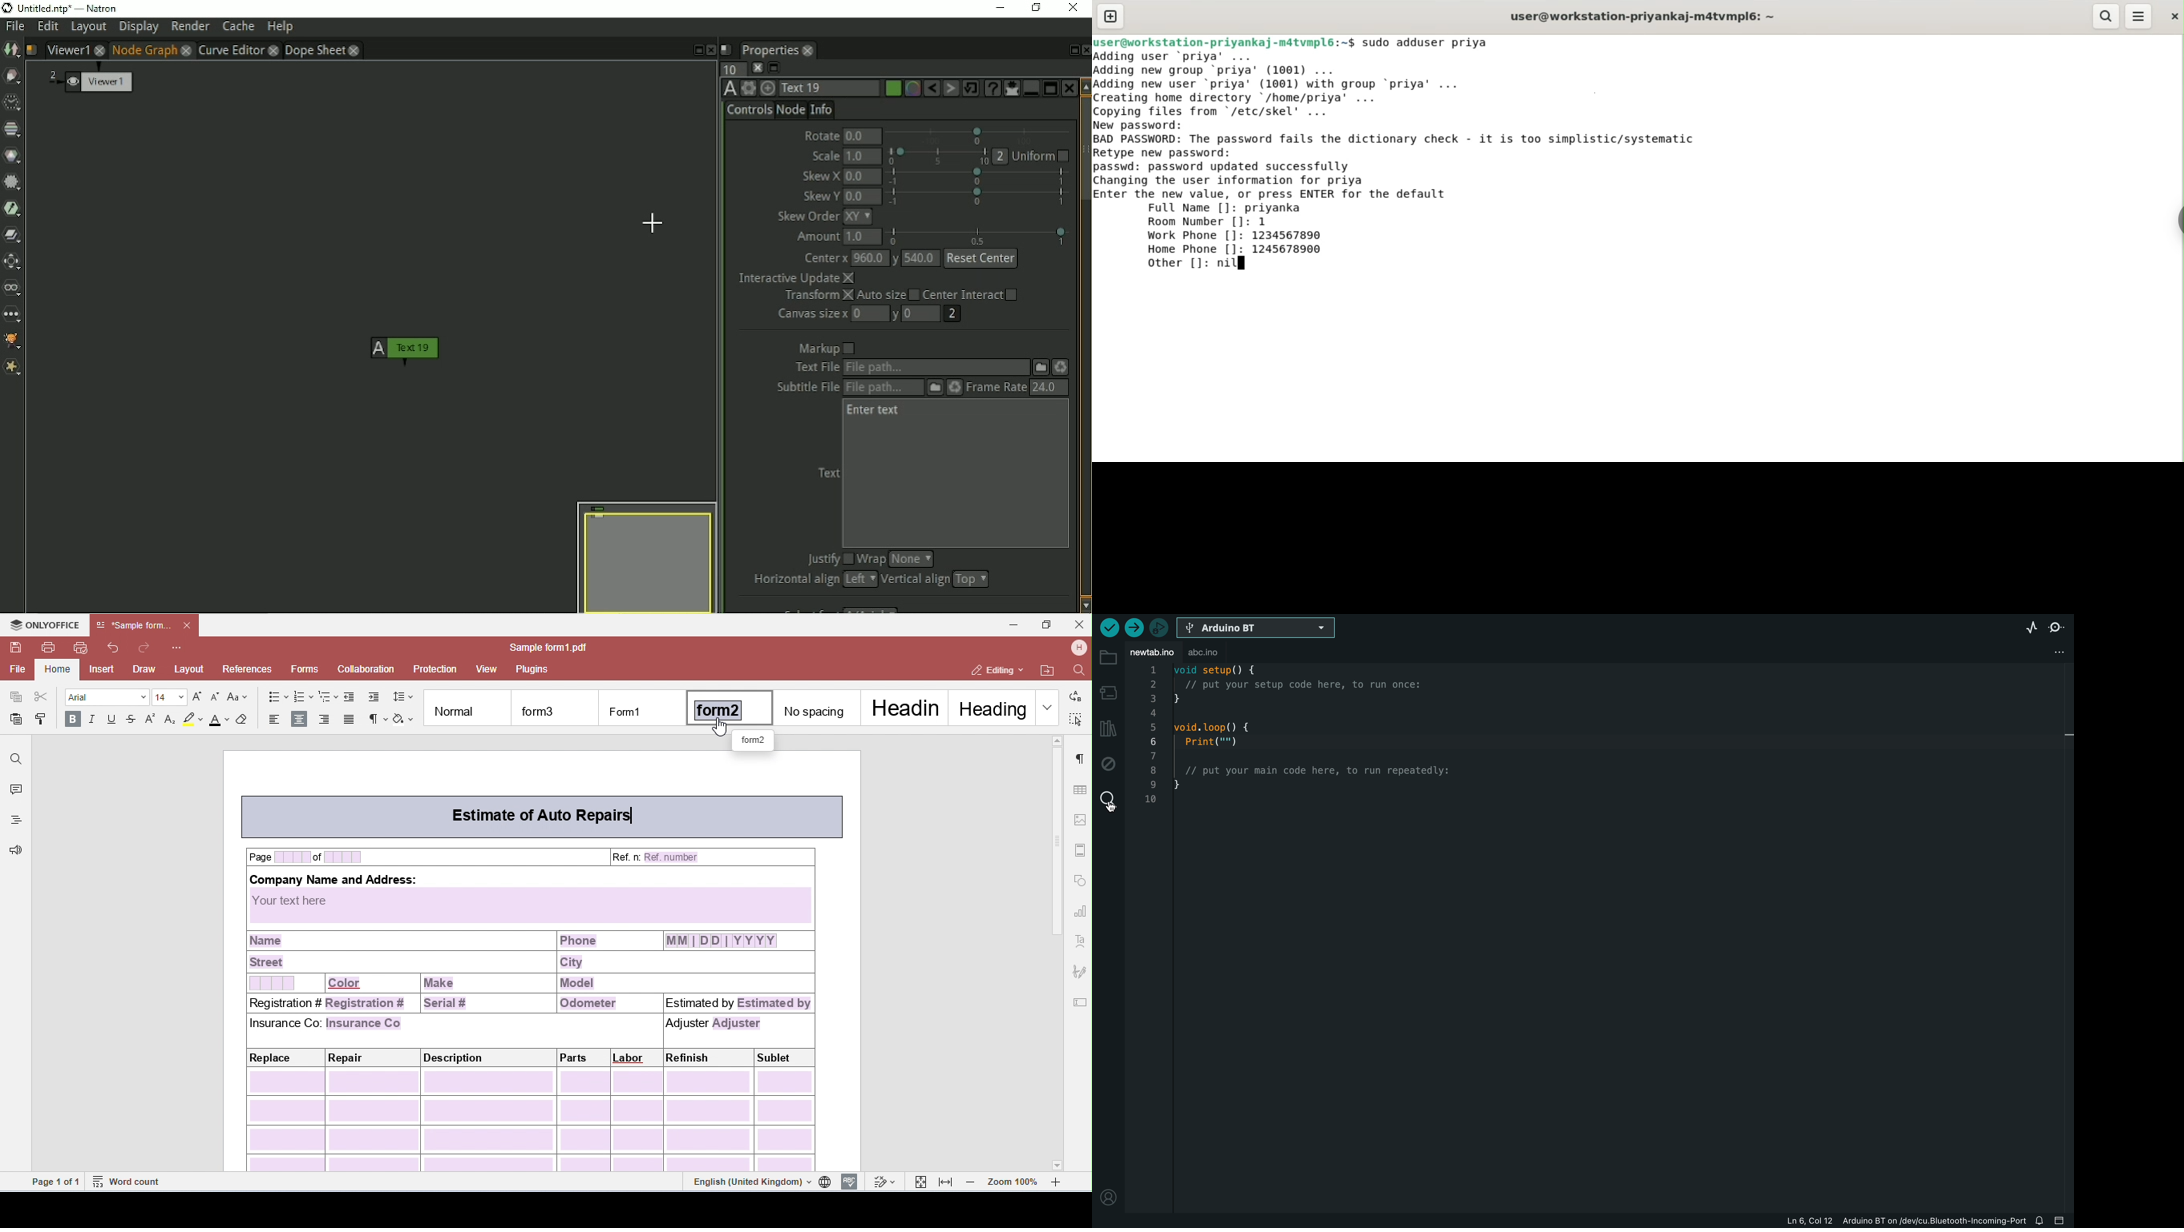 The height and width of the screenshot is (1232, 2184). I want to click on user@workstation-priyankaj-m4tvmpl6:~$, so click(1224, 41).